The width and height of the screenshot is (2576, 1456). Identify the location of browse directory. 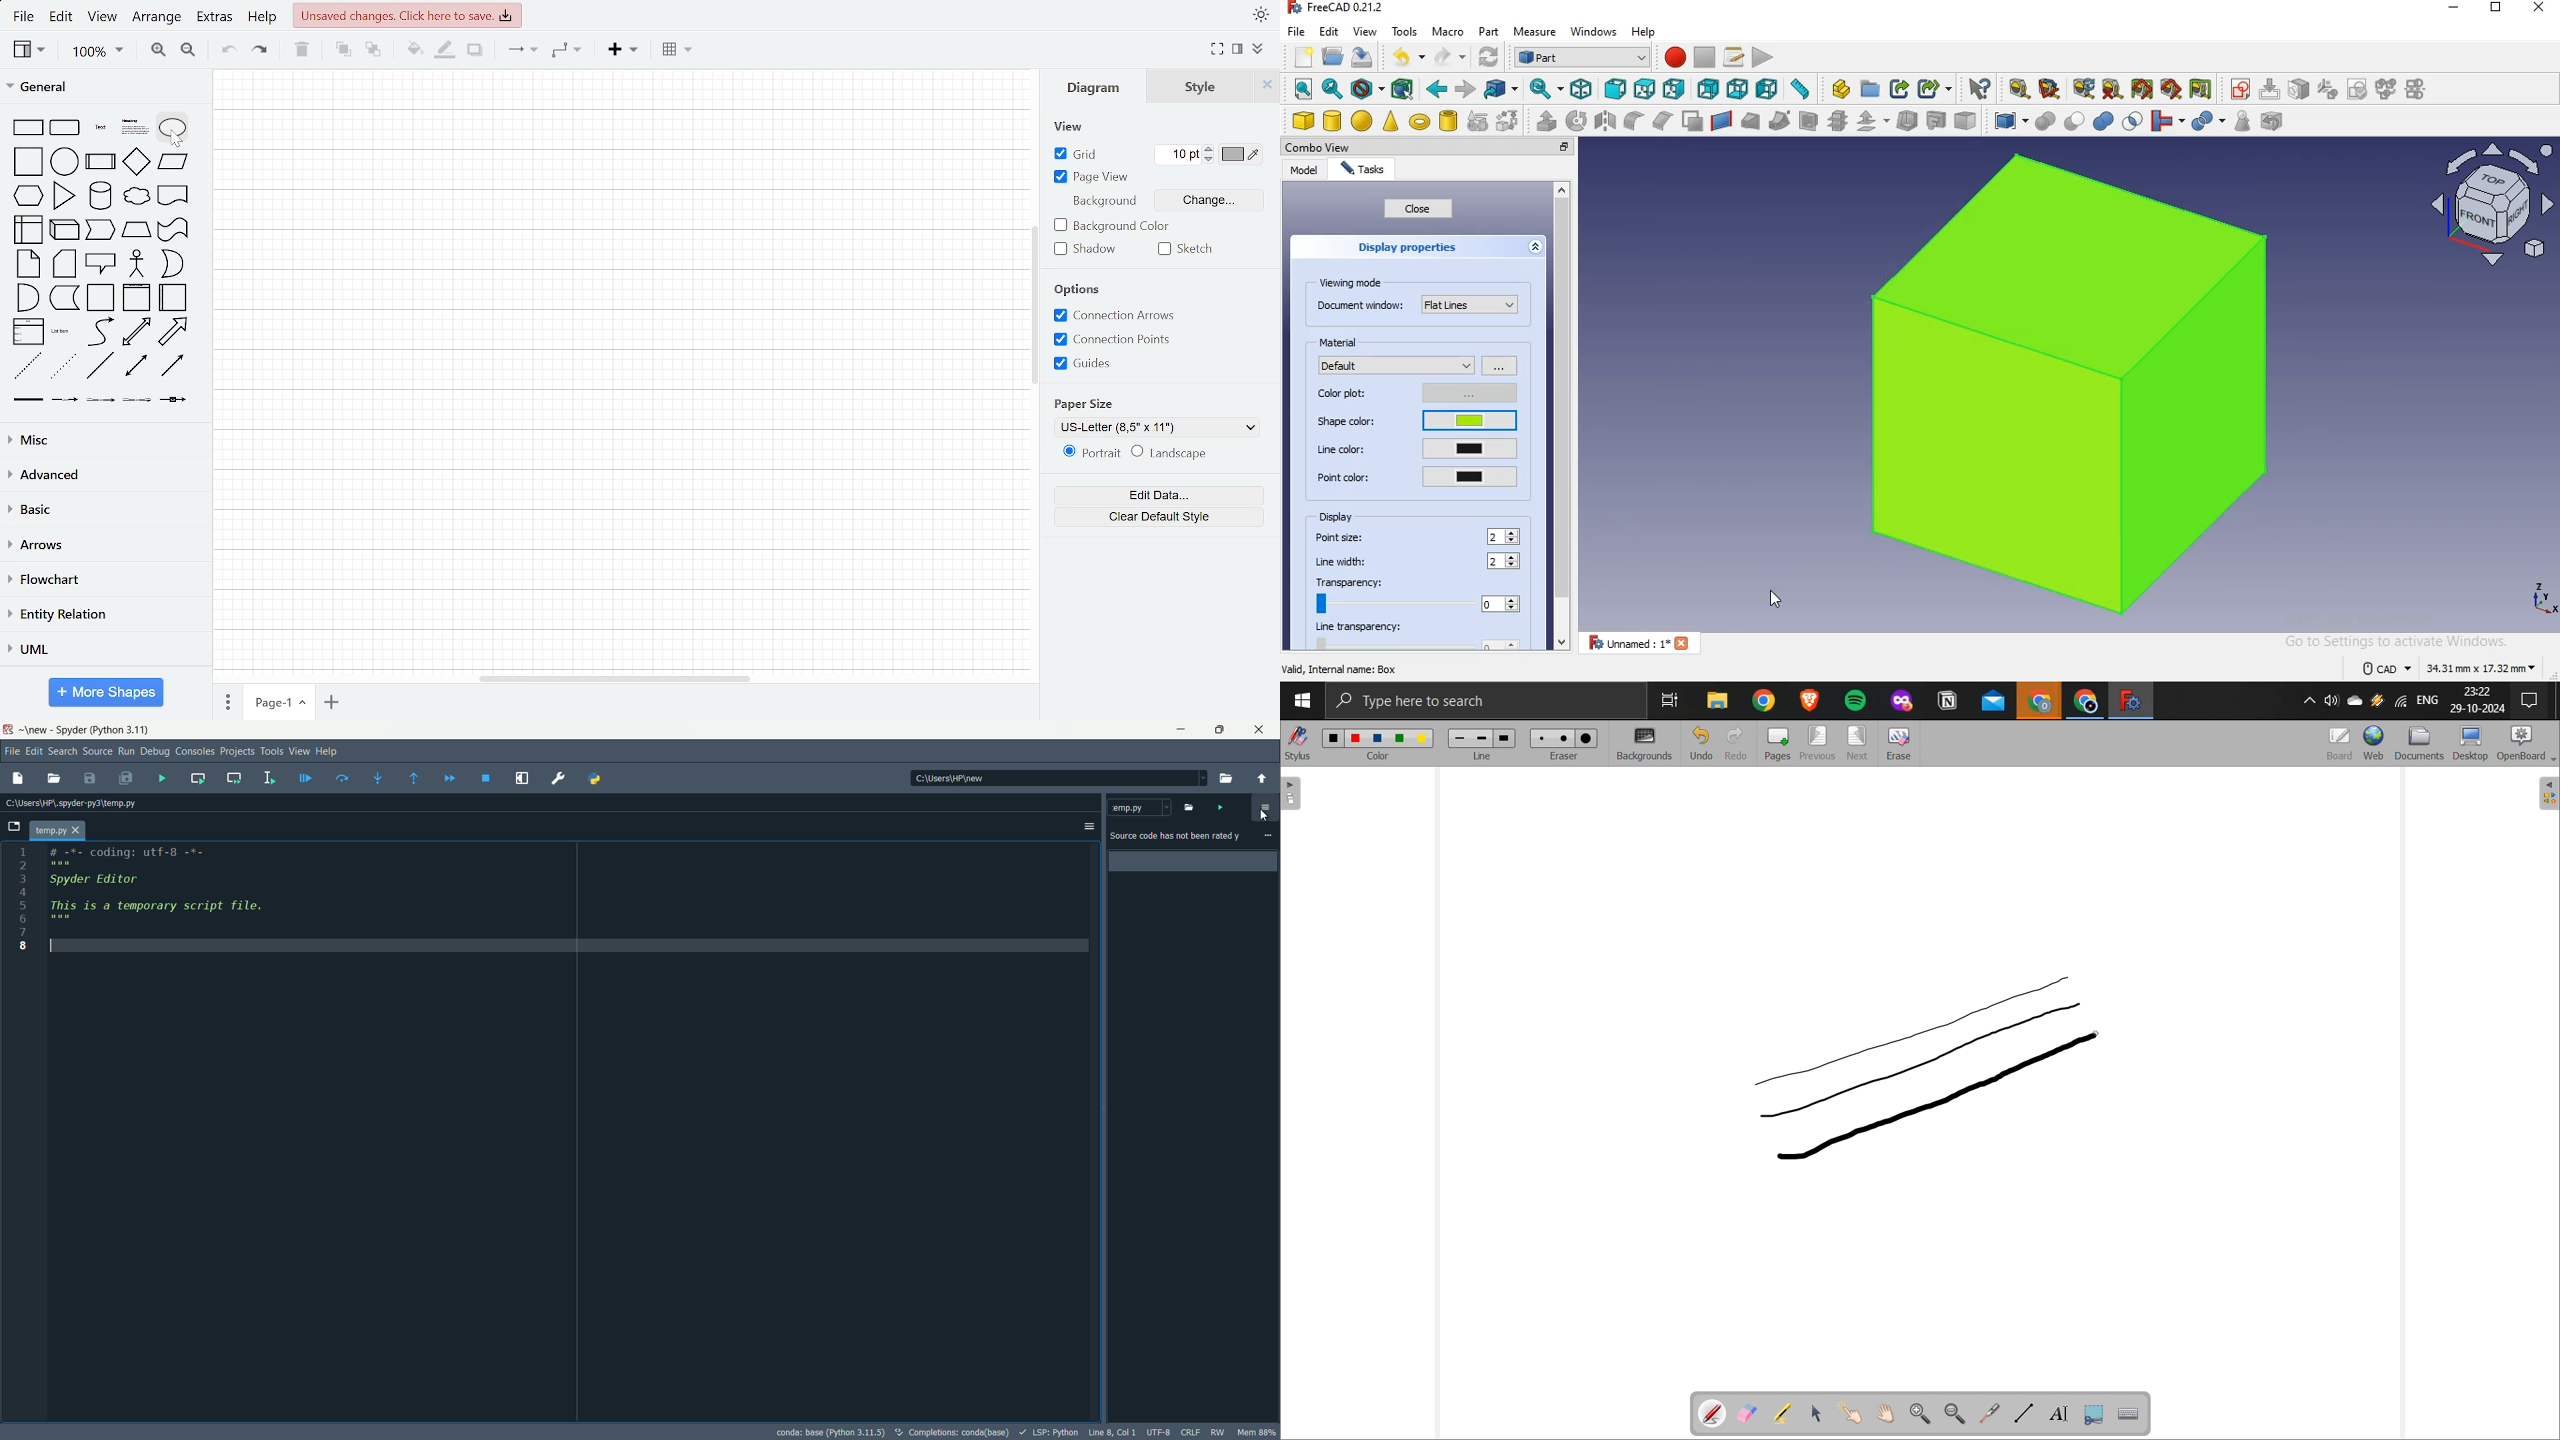
(1226, 777).